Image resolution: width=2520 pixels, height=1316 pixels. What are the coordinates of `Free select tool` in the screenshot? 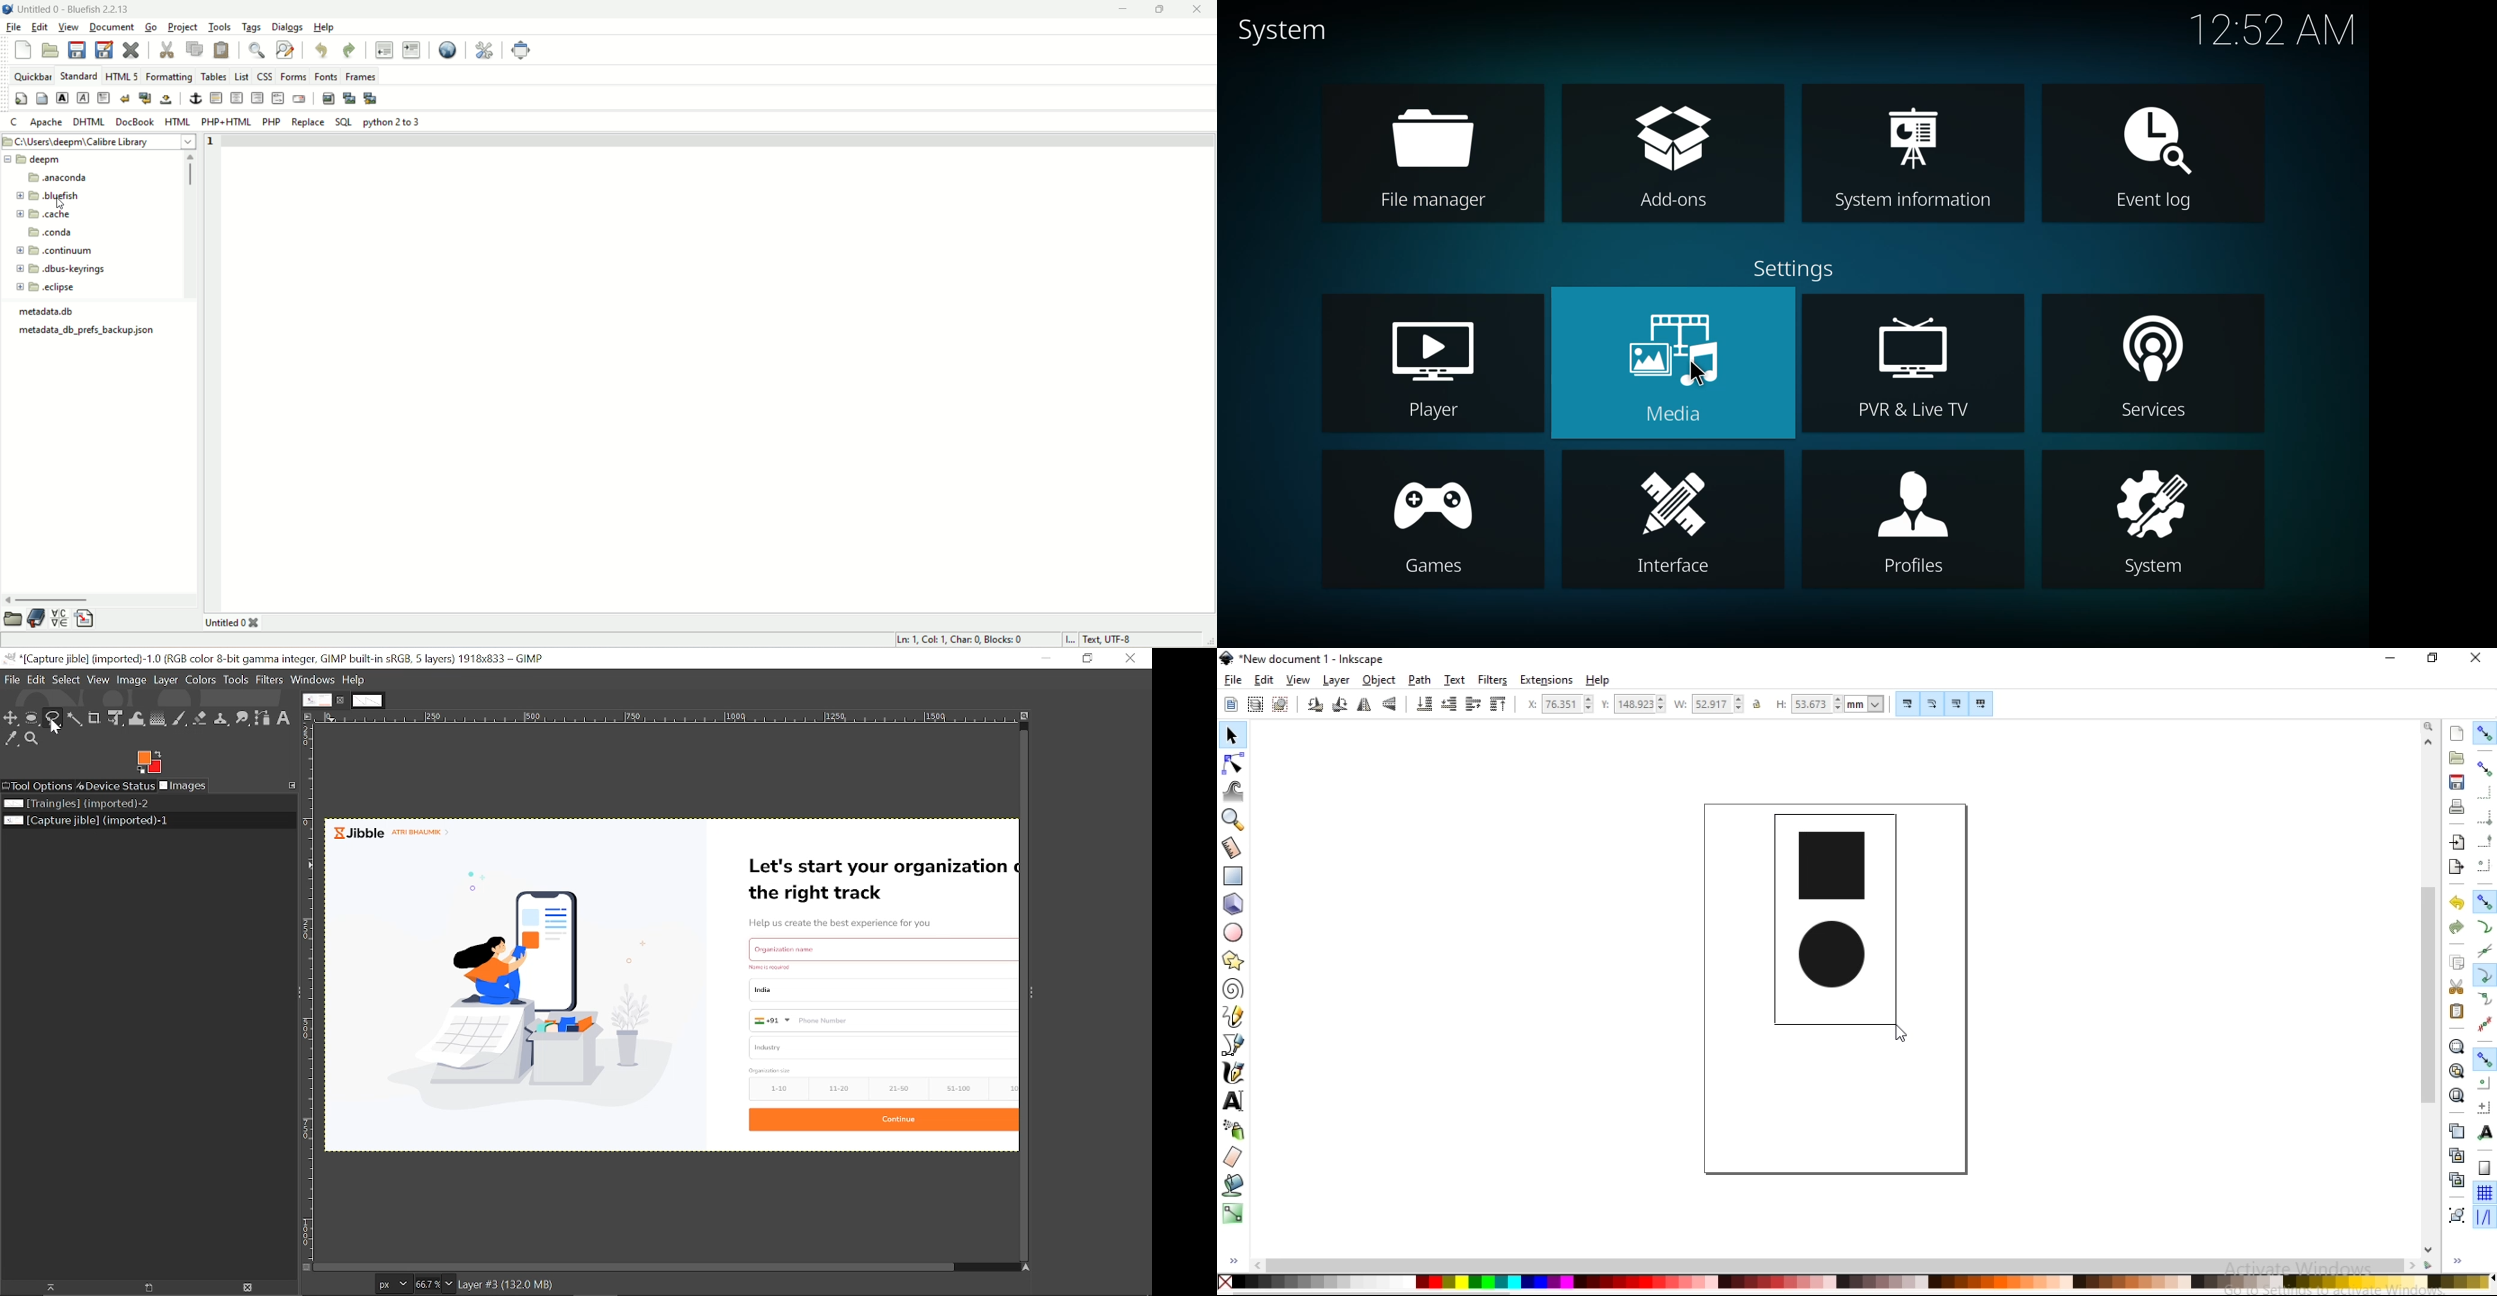 It's located at (54, 719).